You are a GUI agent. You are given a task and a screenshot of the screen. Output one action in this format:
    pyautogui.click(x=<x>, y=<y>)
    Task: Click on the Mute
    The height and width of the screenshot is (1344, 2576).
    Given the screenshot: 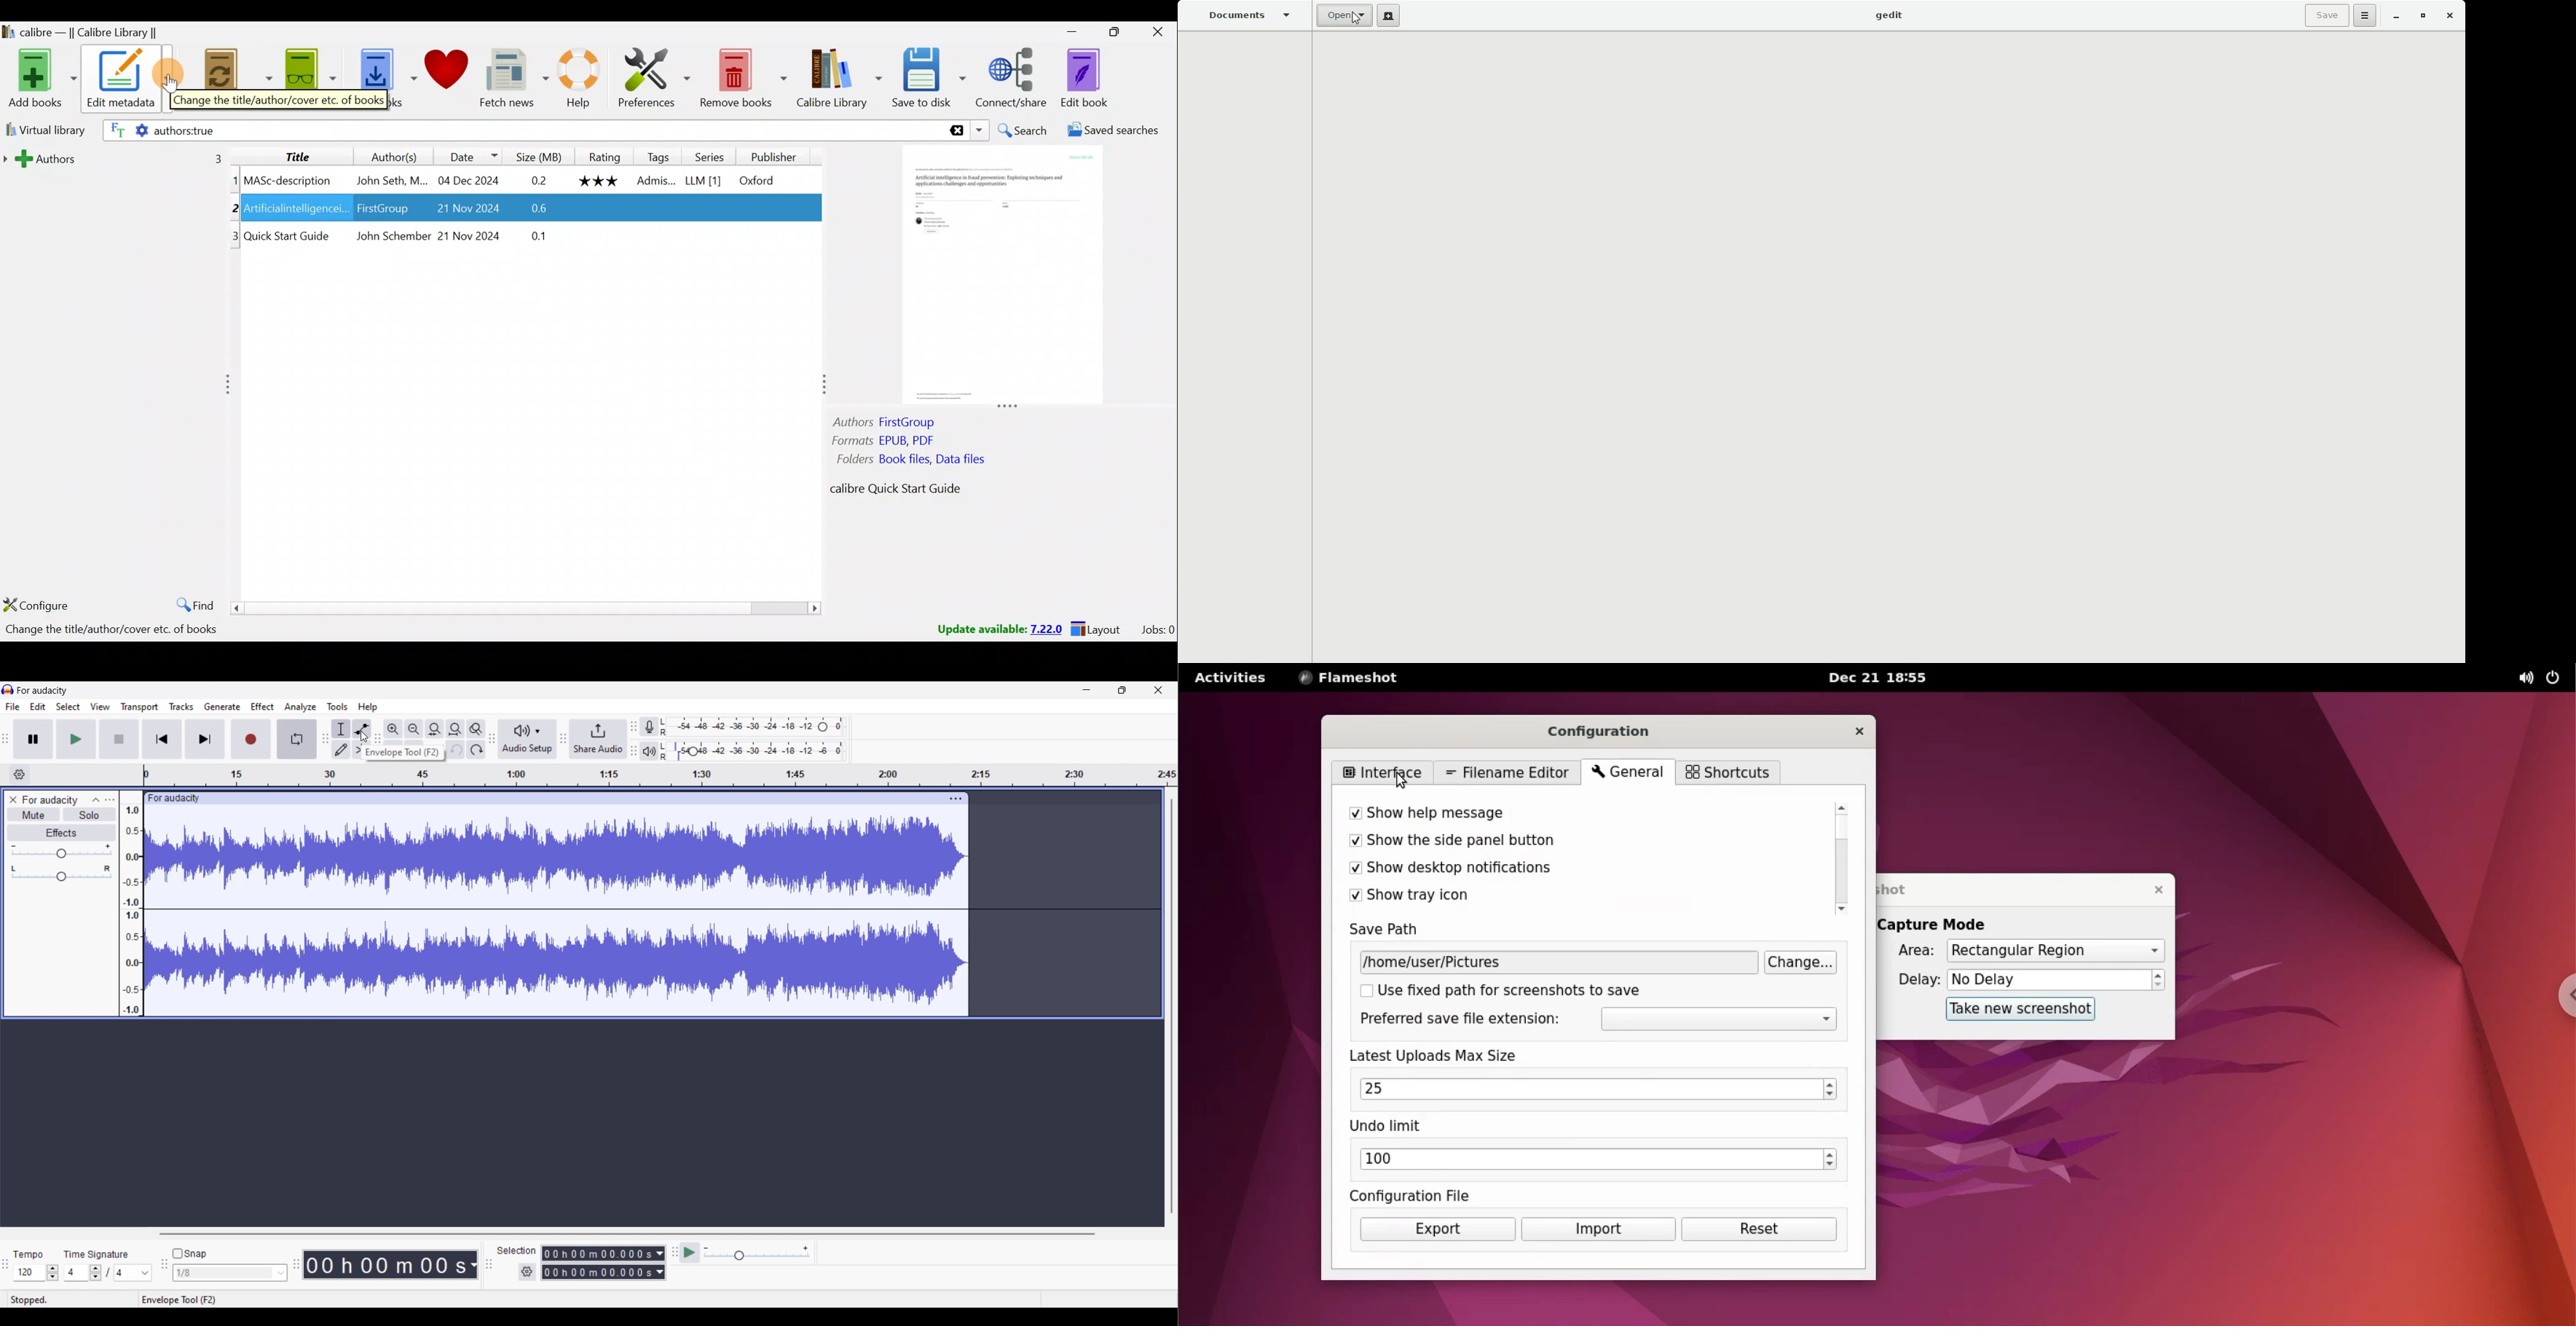 What is the action you would take?
    pyautogui.click(x=33, y=814)
    